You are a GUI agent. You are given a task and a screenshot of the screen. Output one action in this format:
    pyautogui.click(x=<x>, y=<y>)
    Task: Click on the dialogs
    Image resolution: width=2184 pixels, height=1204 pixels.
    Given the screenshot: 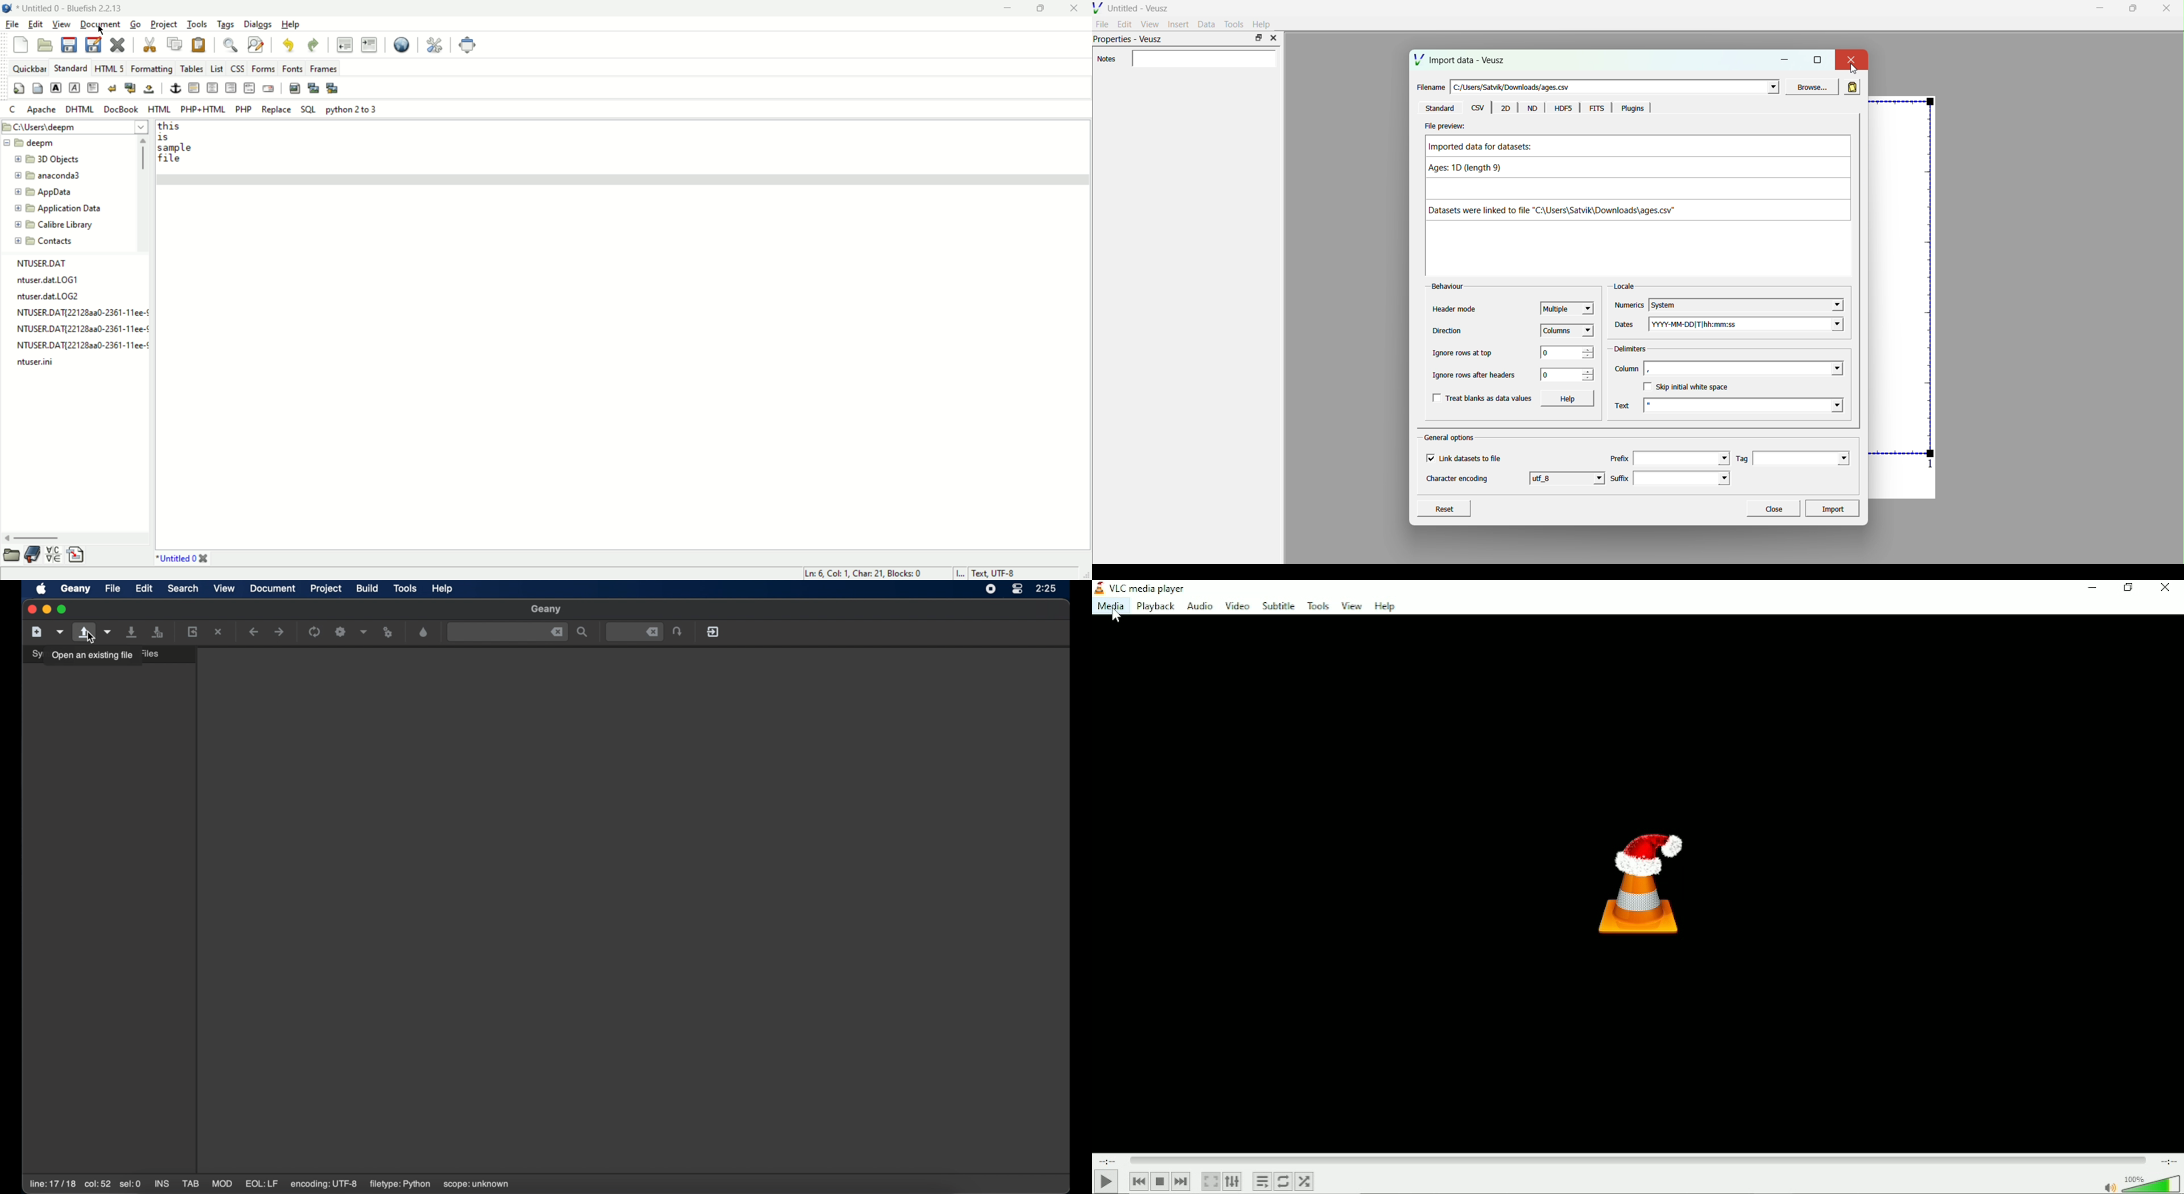 What is the action you would take?
    pyautogui.click(x=258, y=24)
    